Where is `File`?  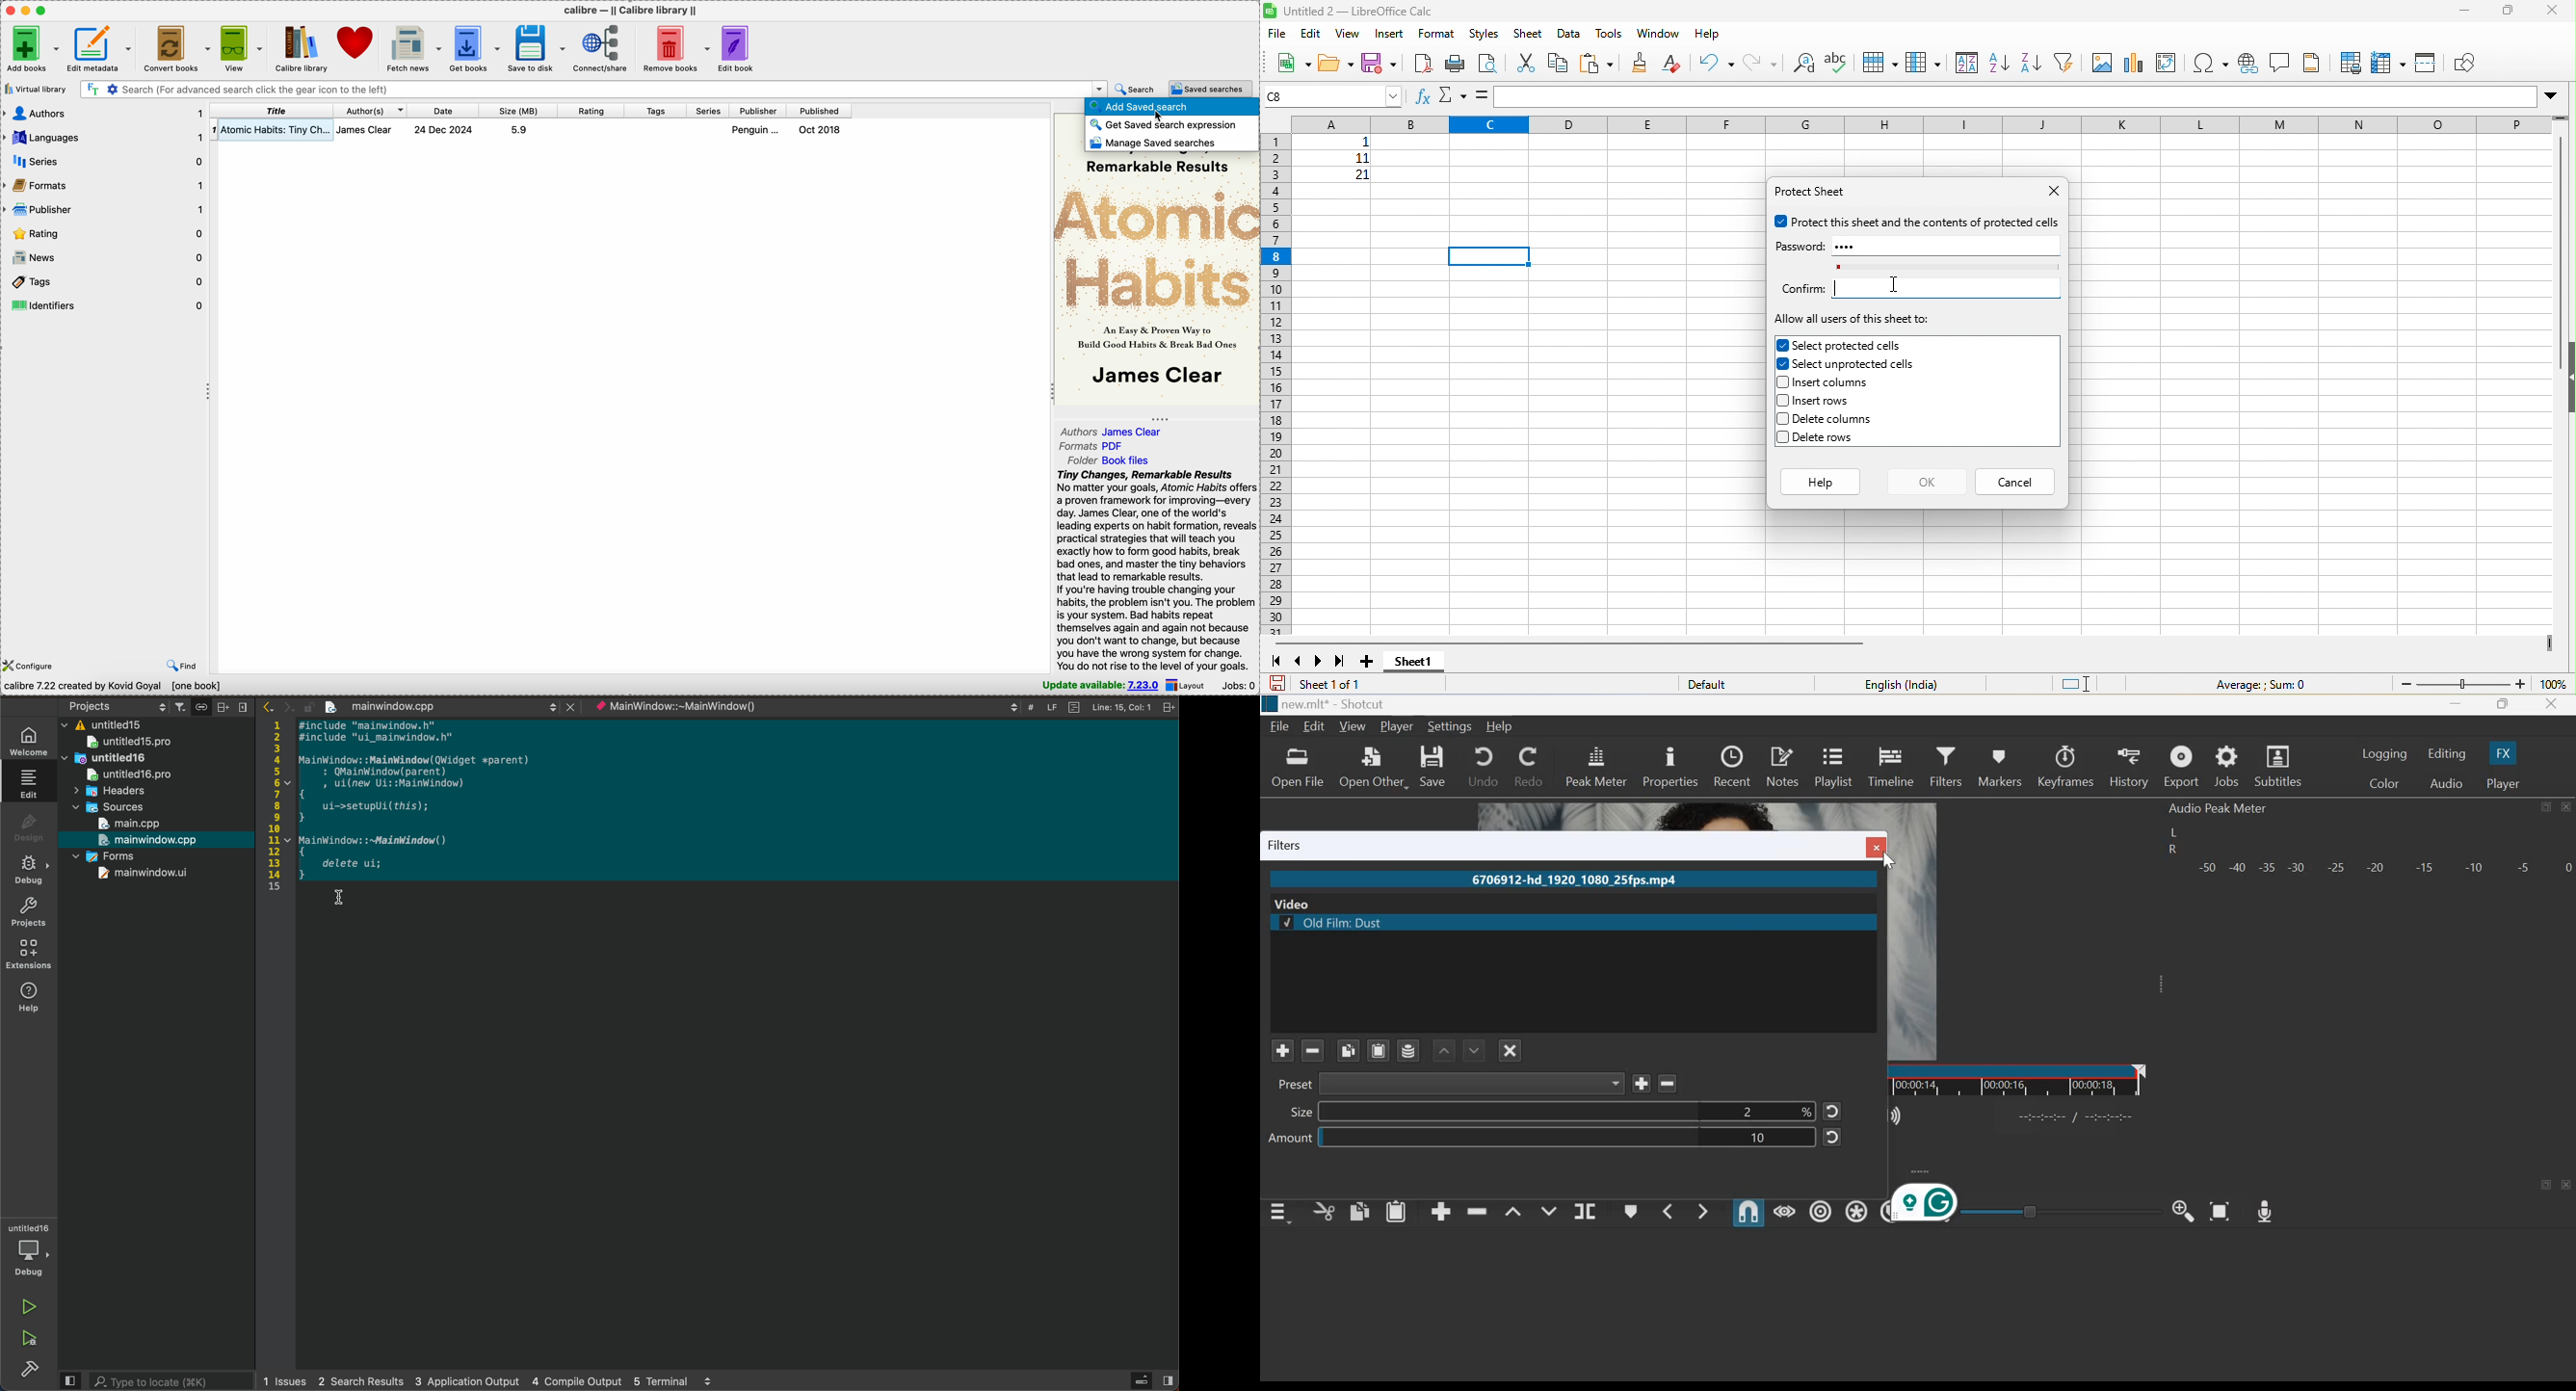
File is located at coordinates (1282, 726).